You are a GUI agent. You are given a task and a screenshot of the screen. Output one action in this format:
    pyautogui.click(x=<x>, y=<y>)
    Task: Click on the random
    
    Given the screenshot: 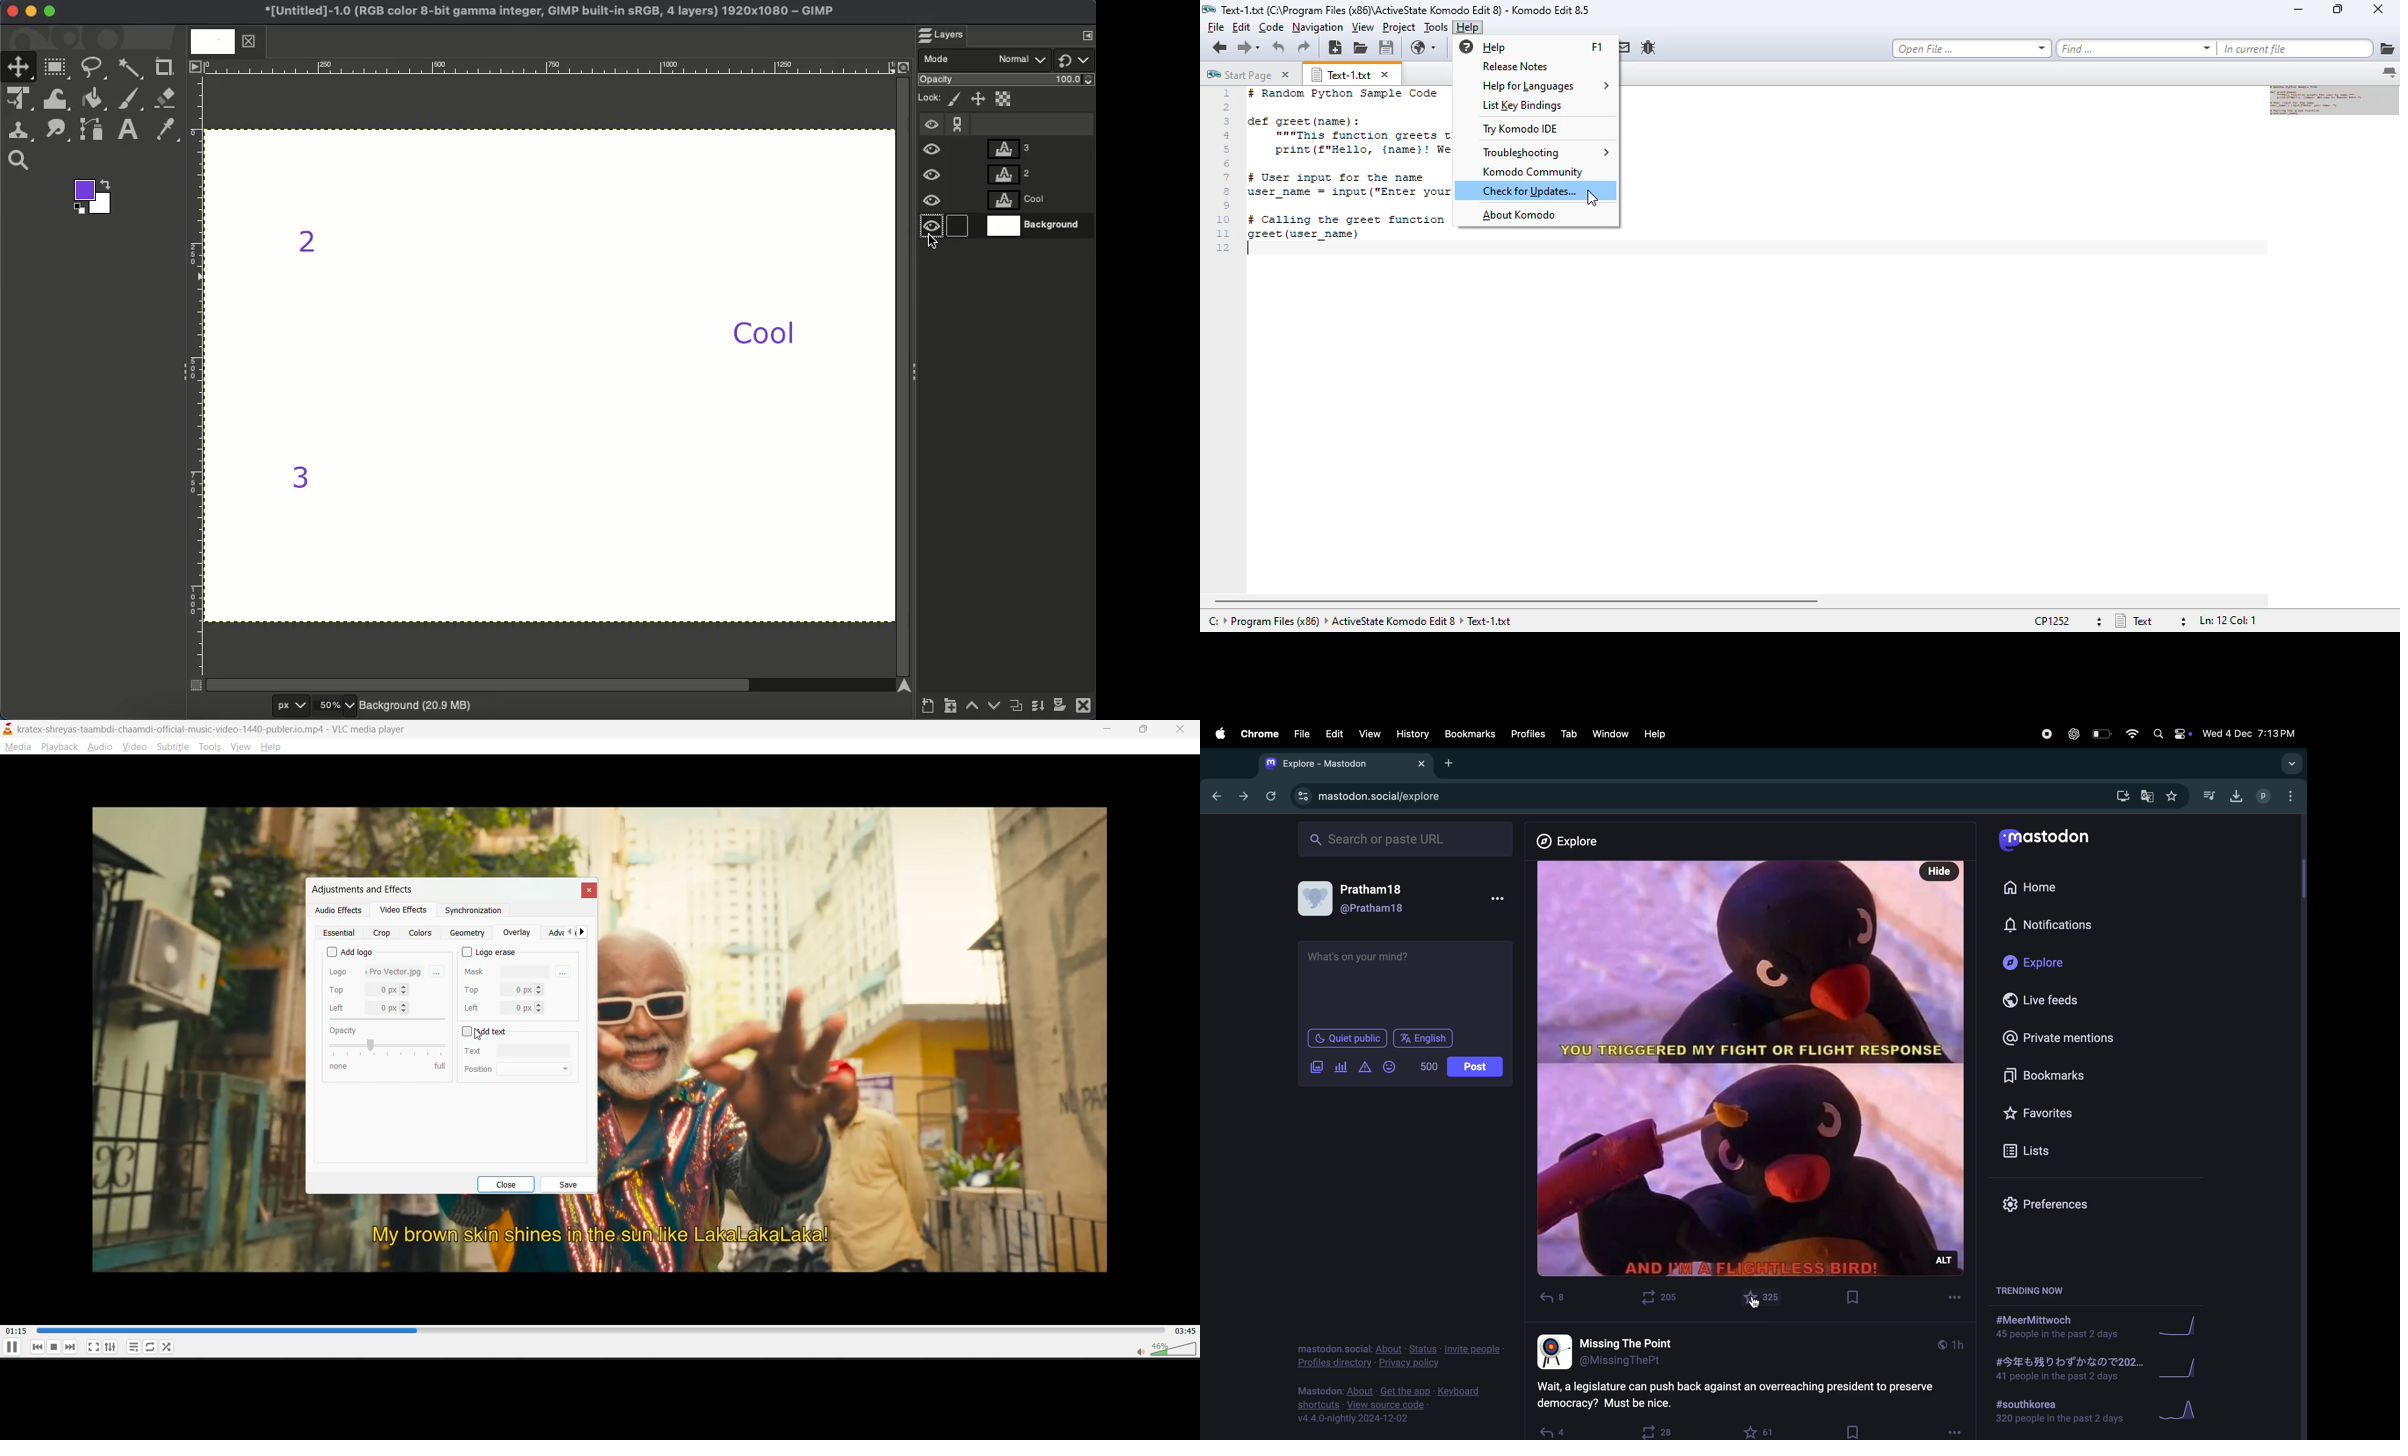 What is the action you would take?
    pyautogui.click(x=169, y=1348)
    